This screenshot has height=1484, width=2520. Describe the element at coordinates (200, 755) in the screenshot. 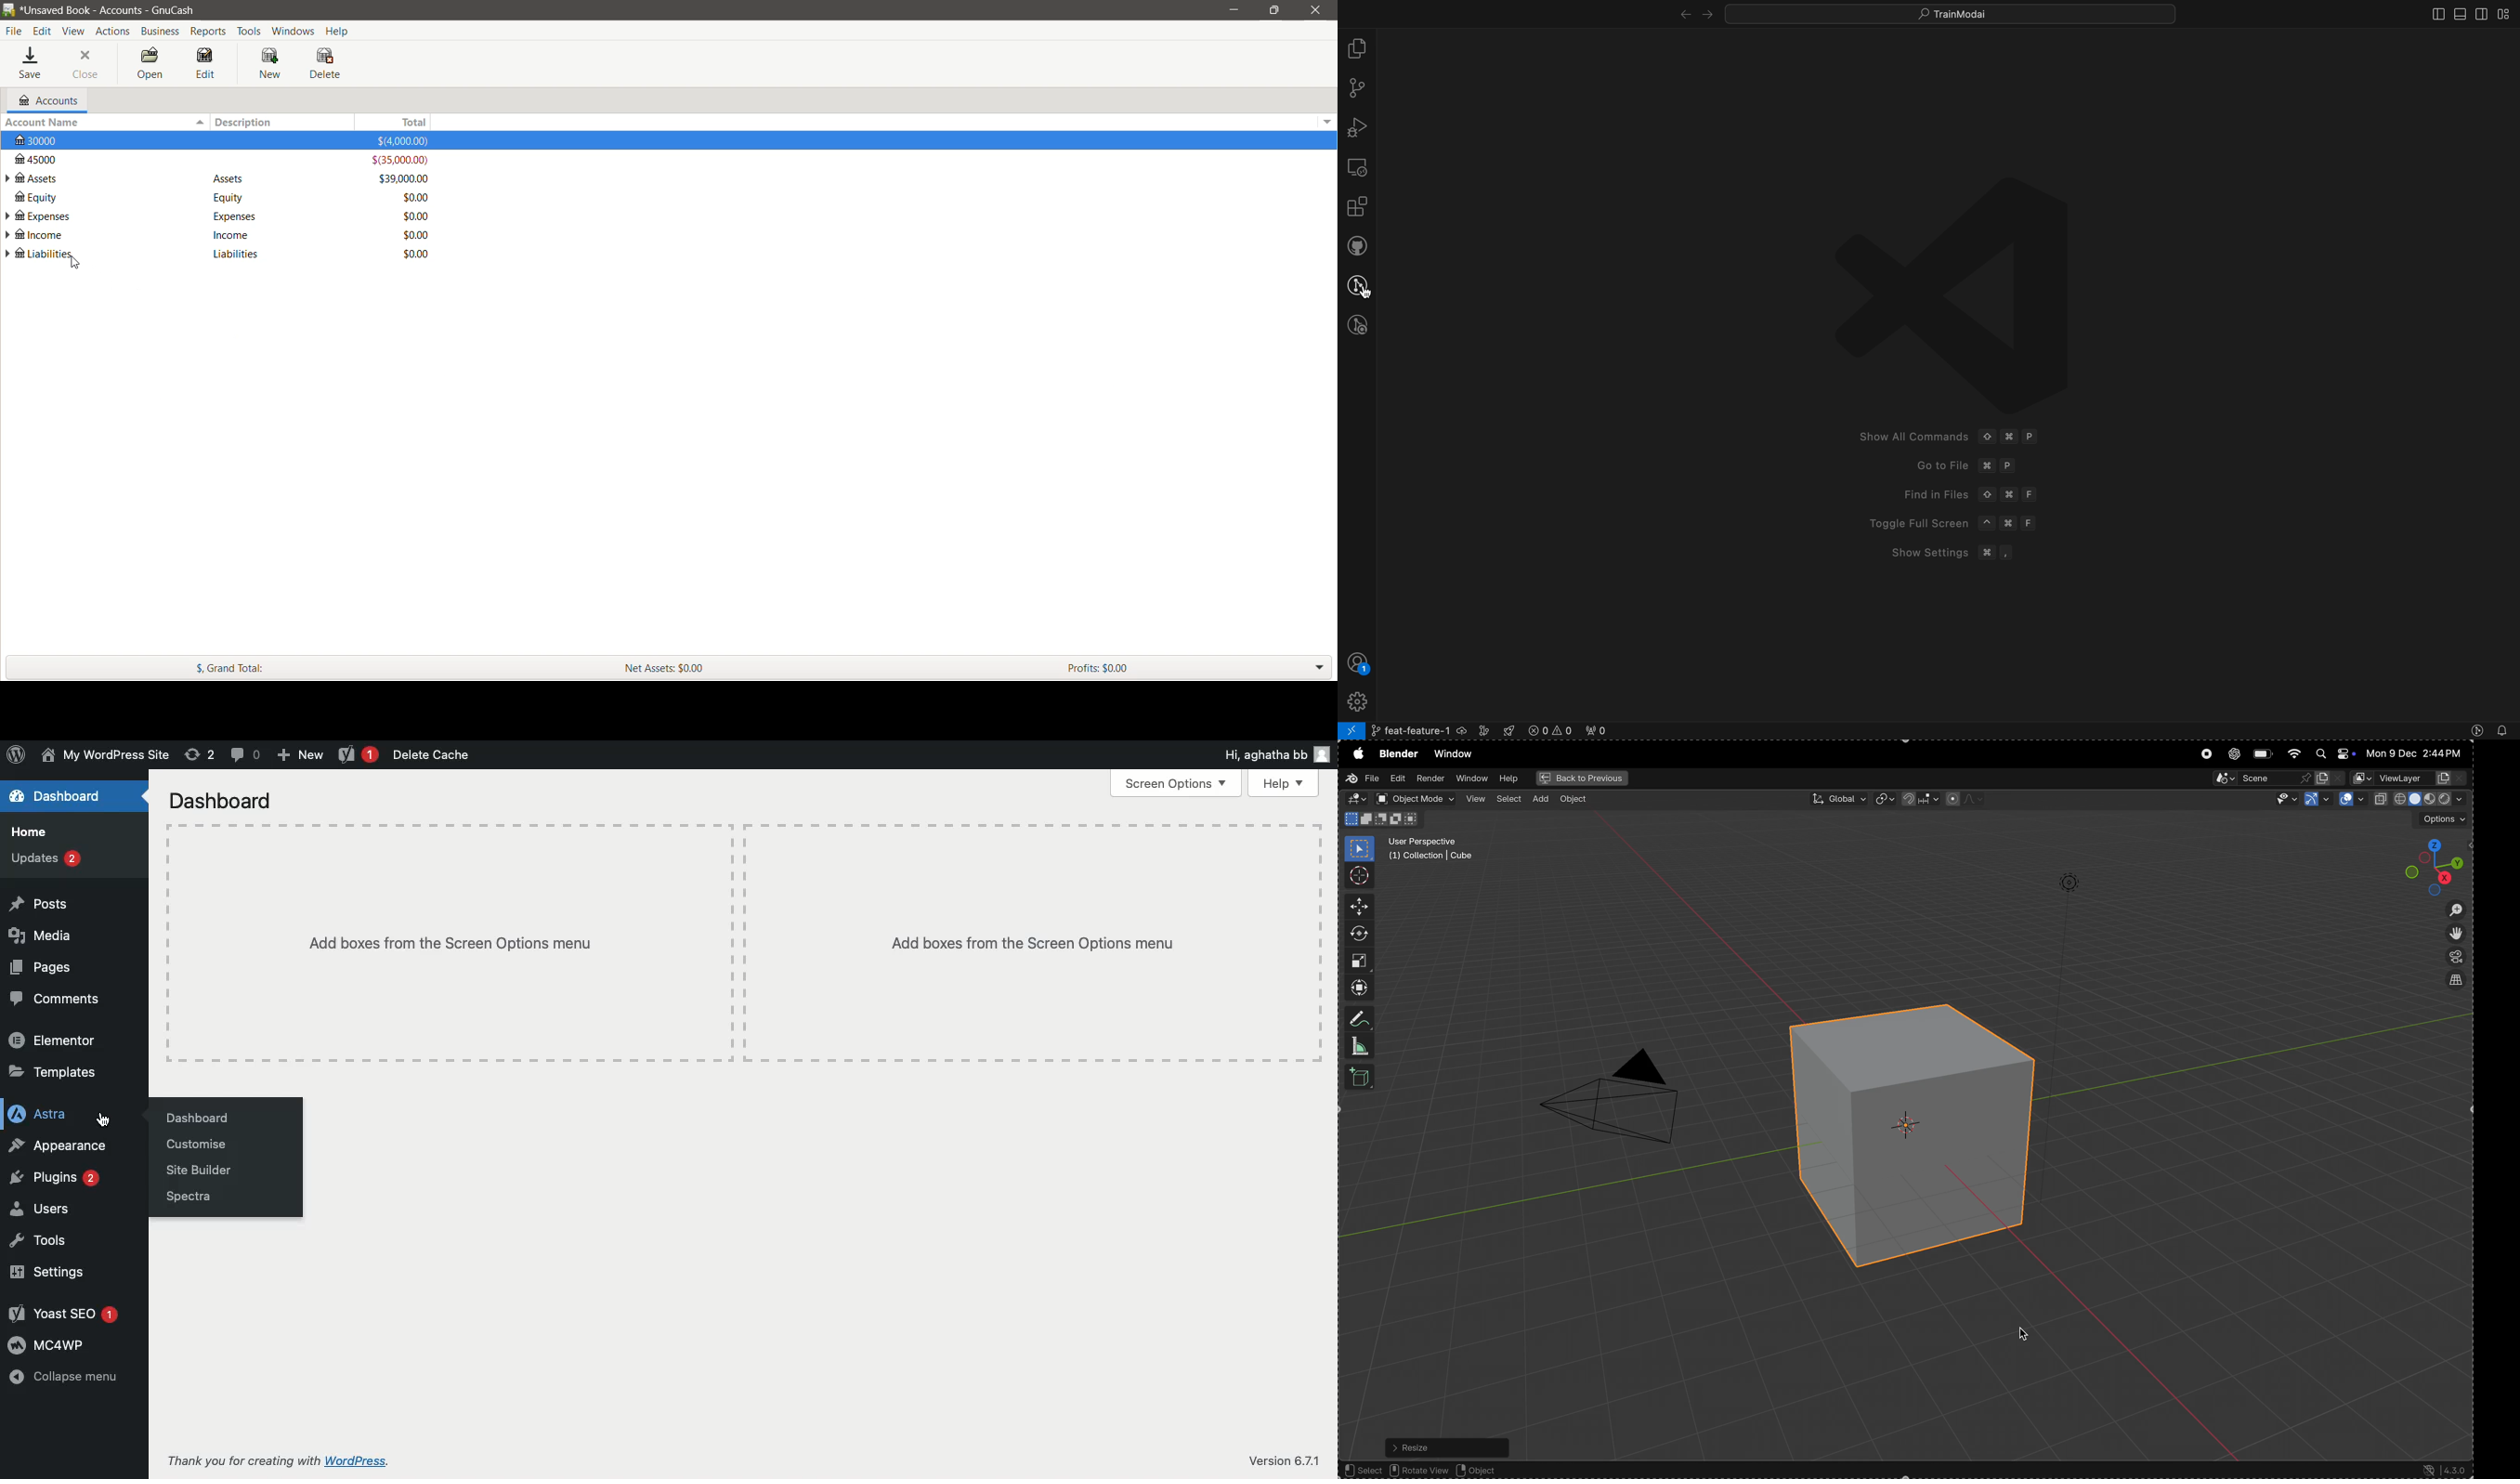

I see `Revision` at that location.